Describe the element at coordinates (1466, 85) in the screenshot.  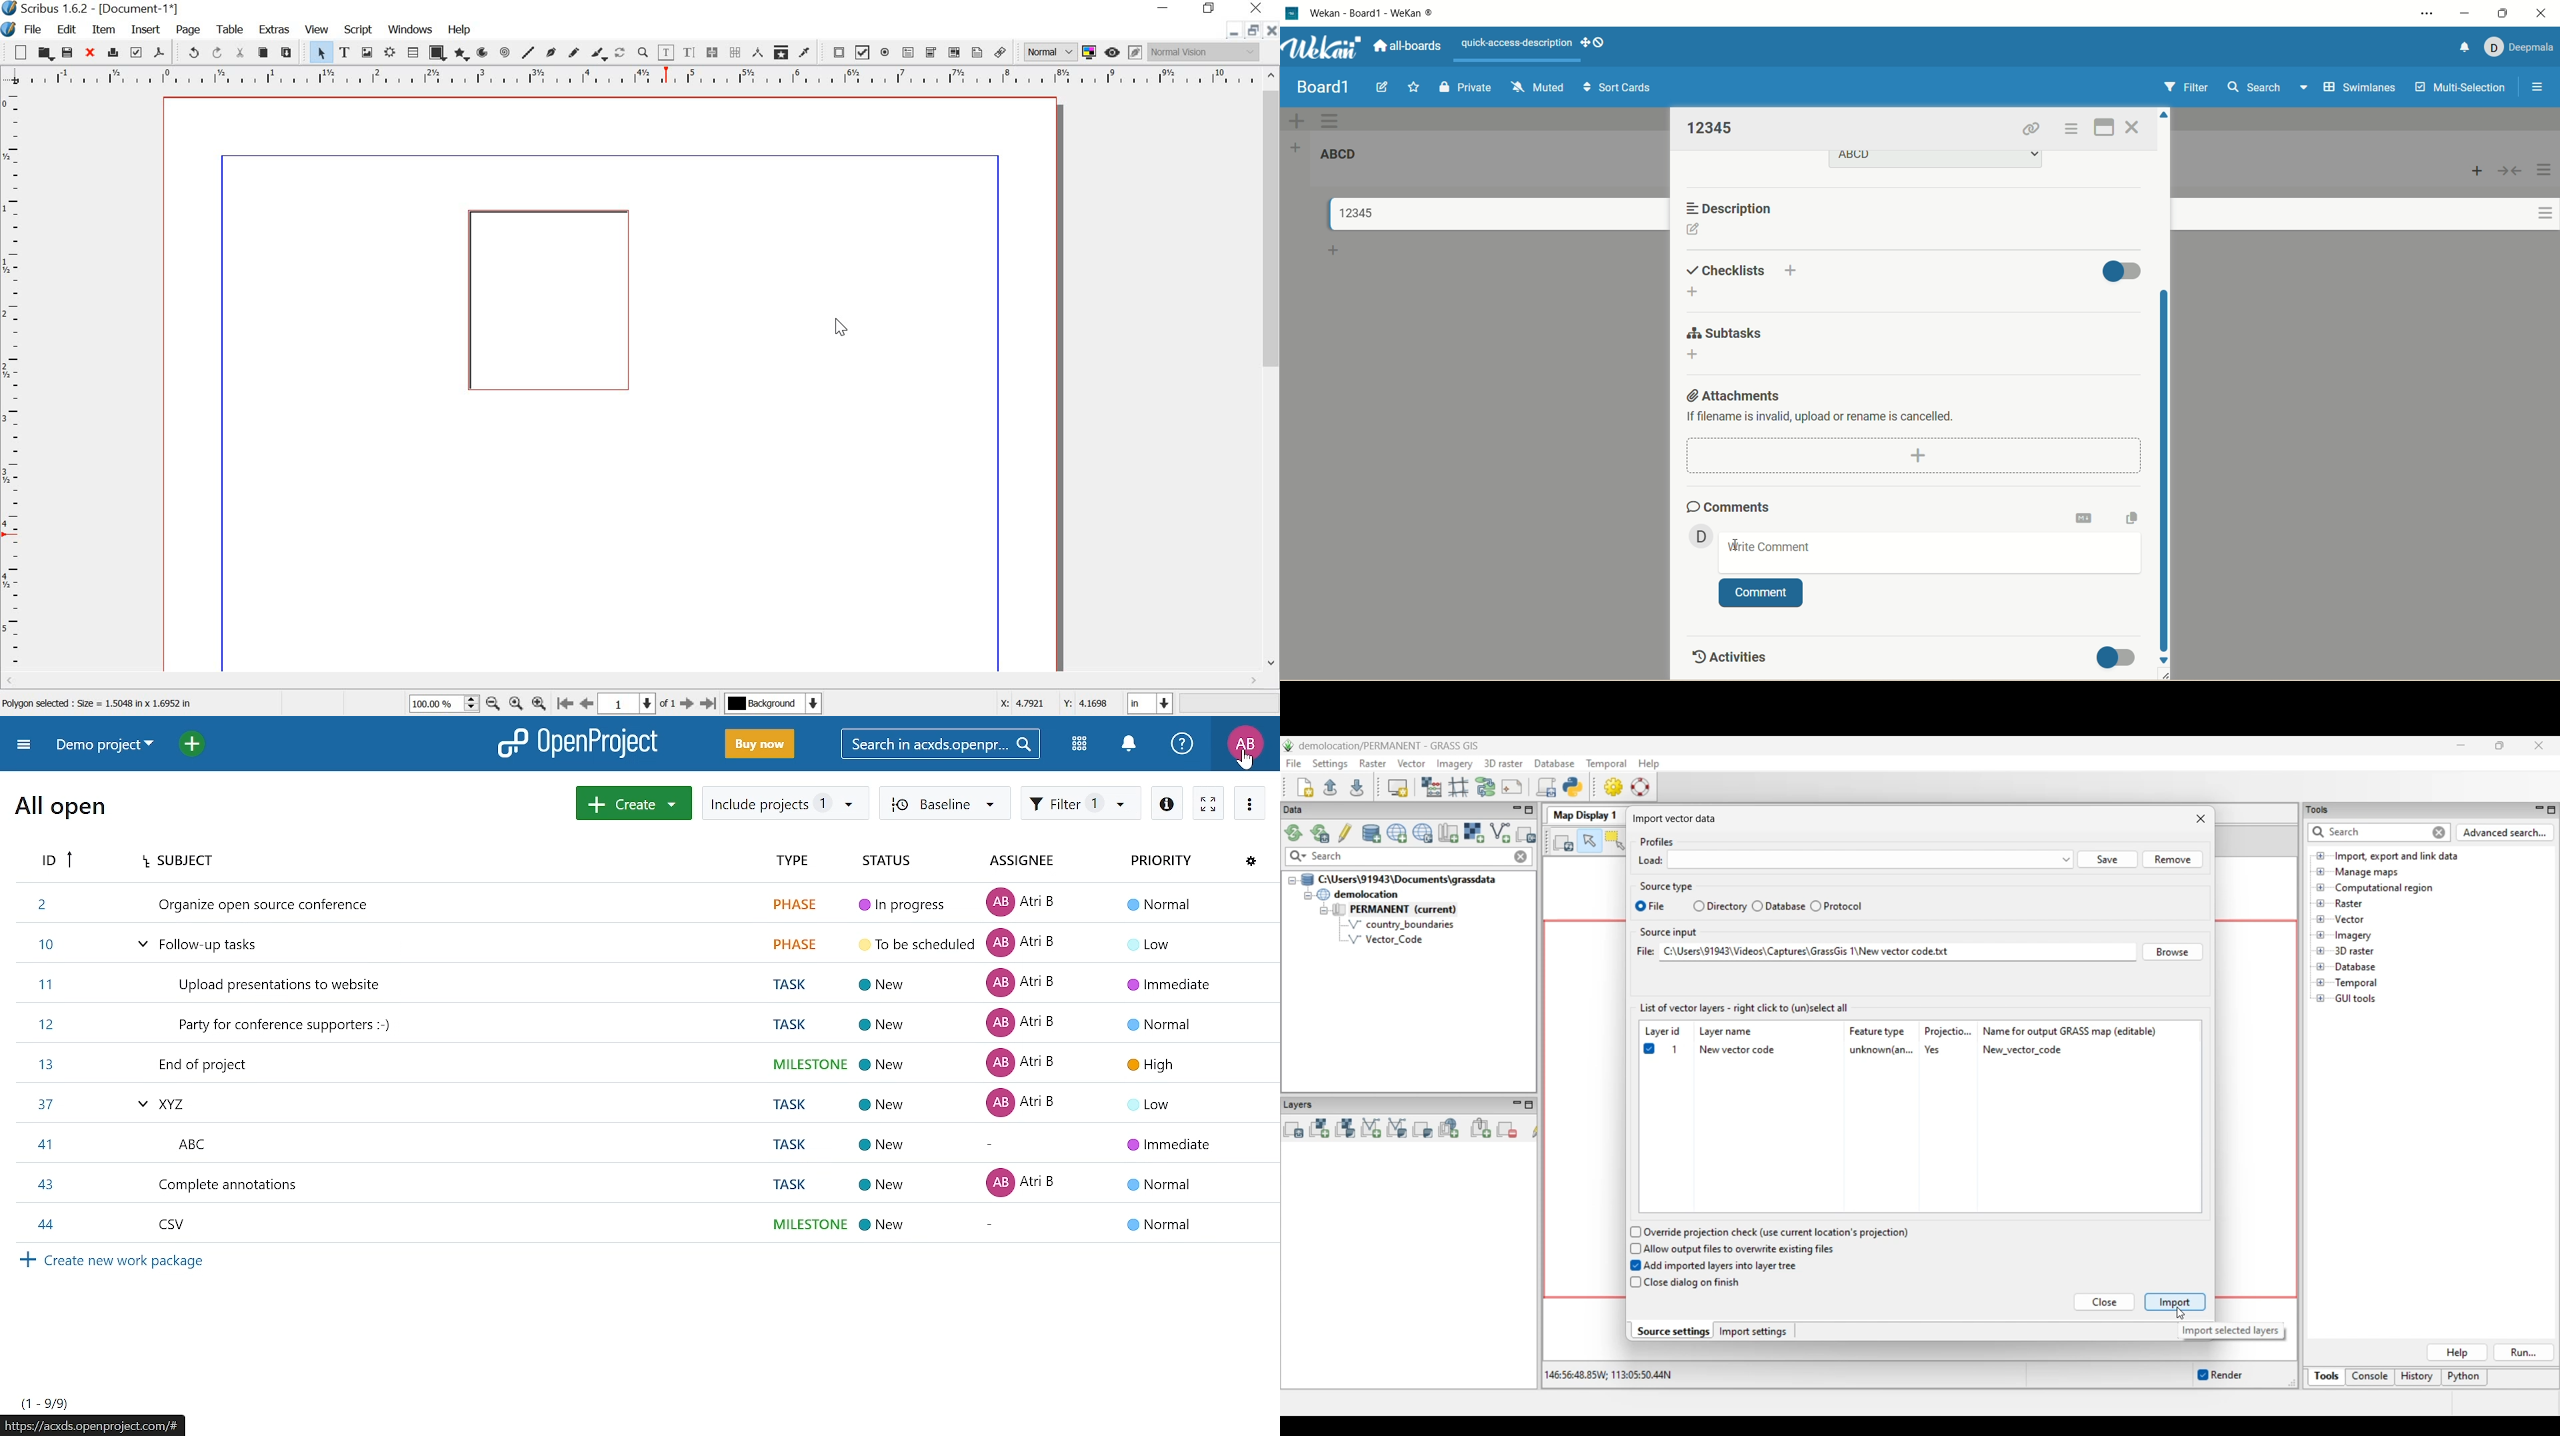
I see `private` at that location.